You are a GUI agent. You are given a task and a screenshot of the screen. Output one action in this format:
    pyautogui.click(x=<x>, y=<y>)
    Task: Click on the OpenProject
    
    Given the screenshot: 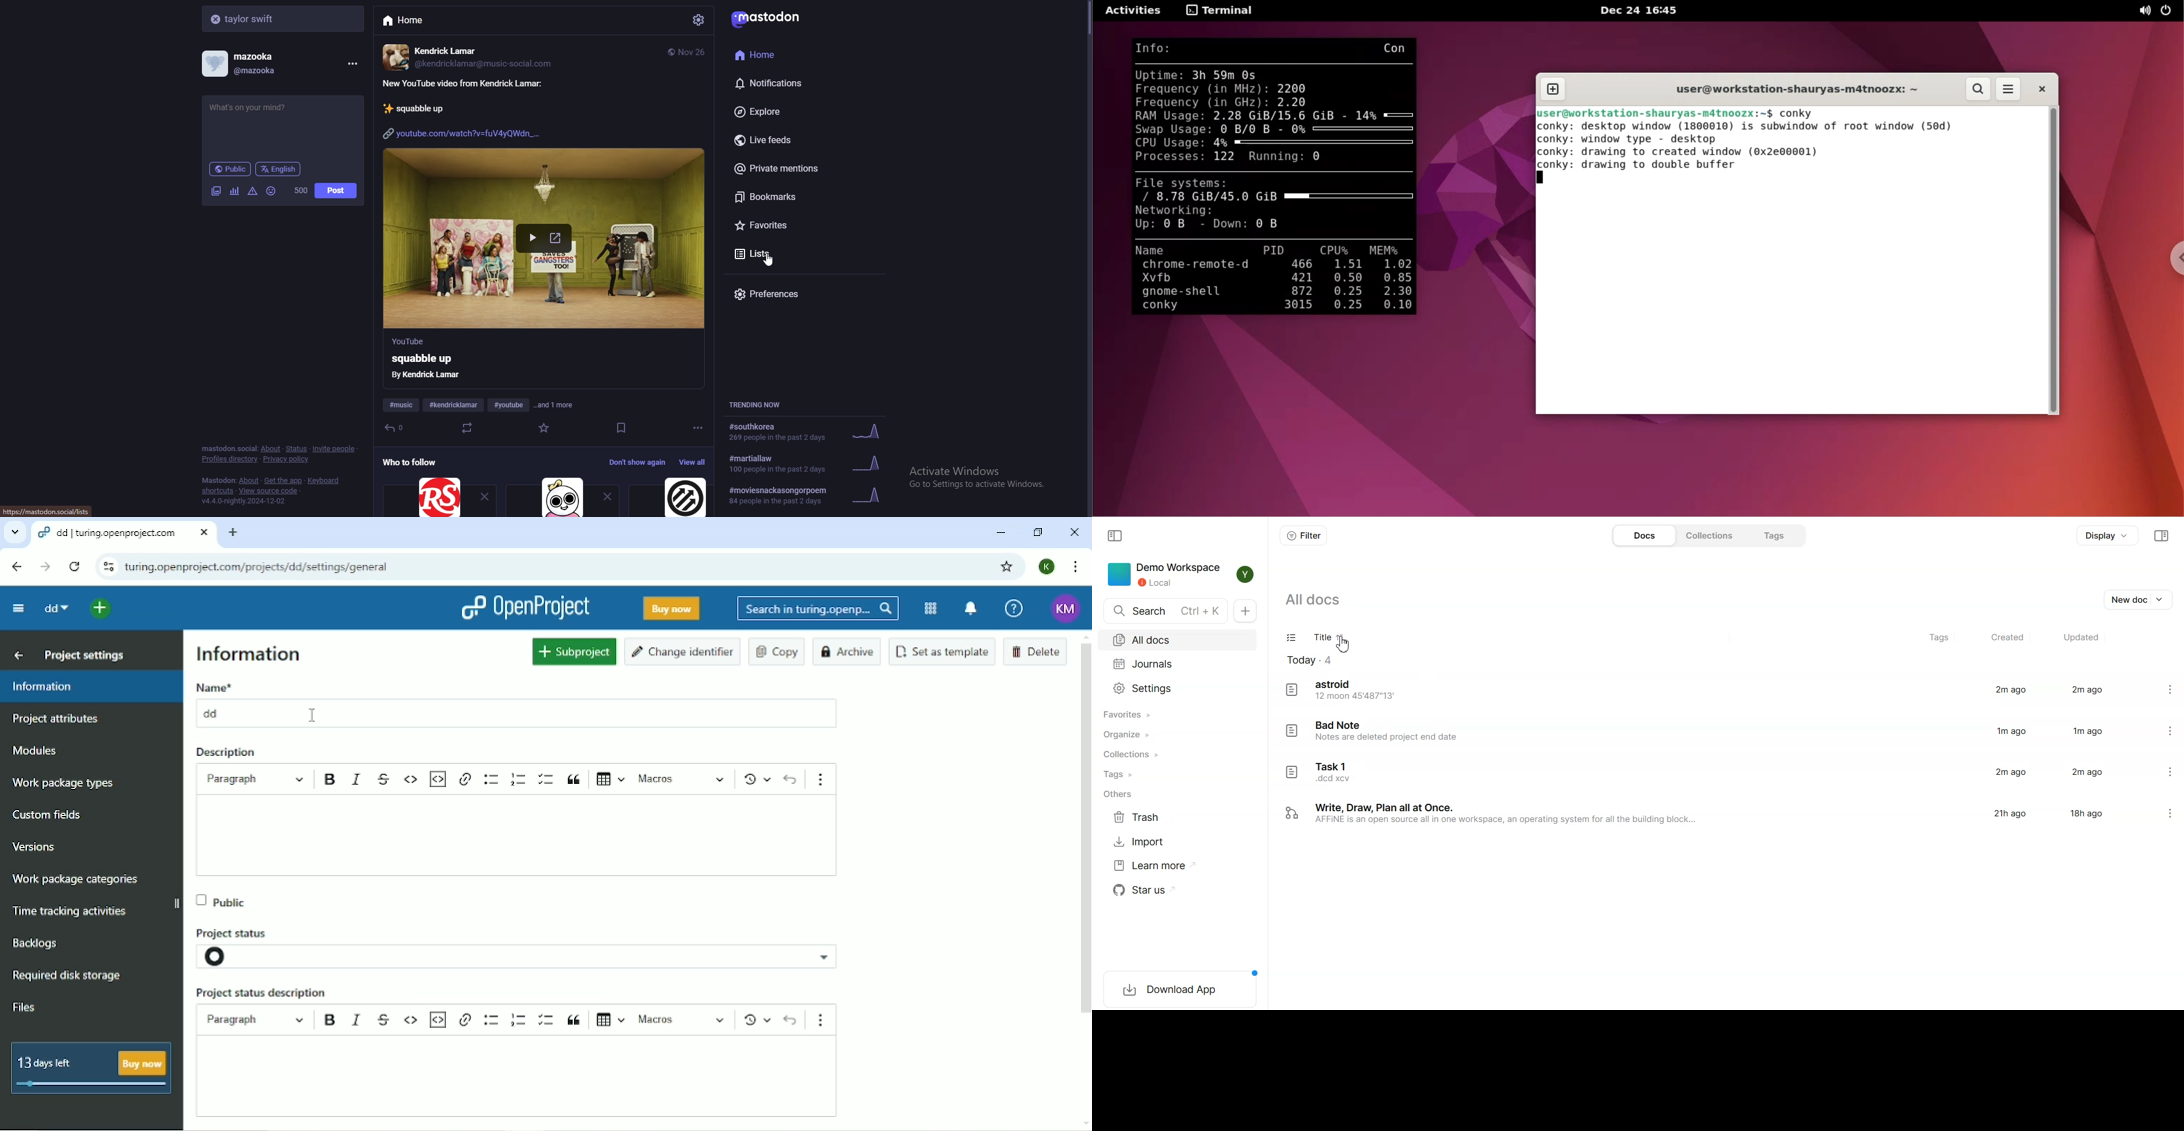 What is the action you would take?
    pyautogui.click(x=526, y=606)
    